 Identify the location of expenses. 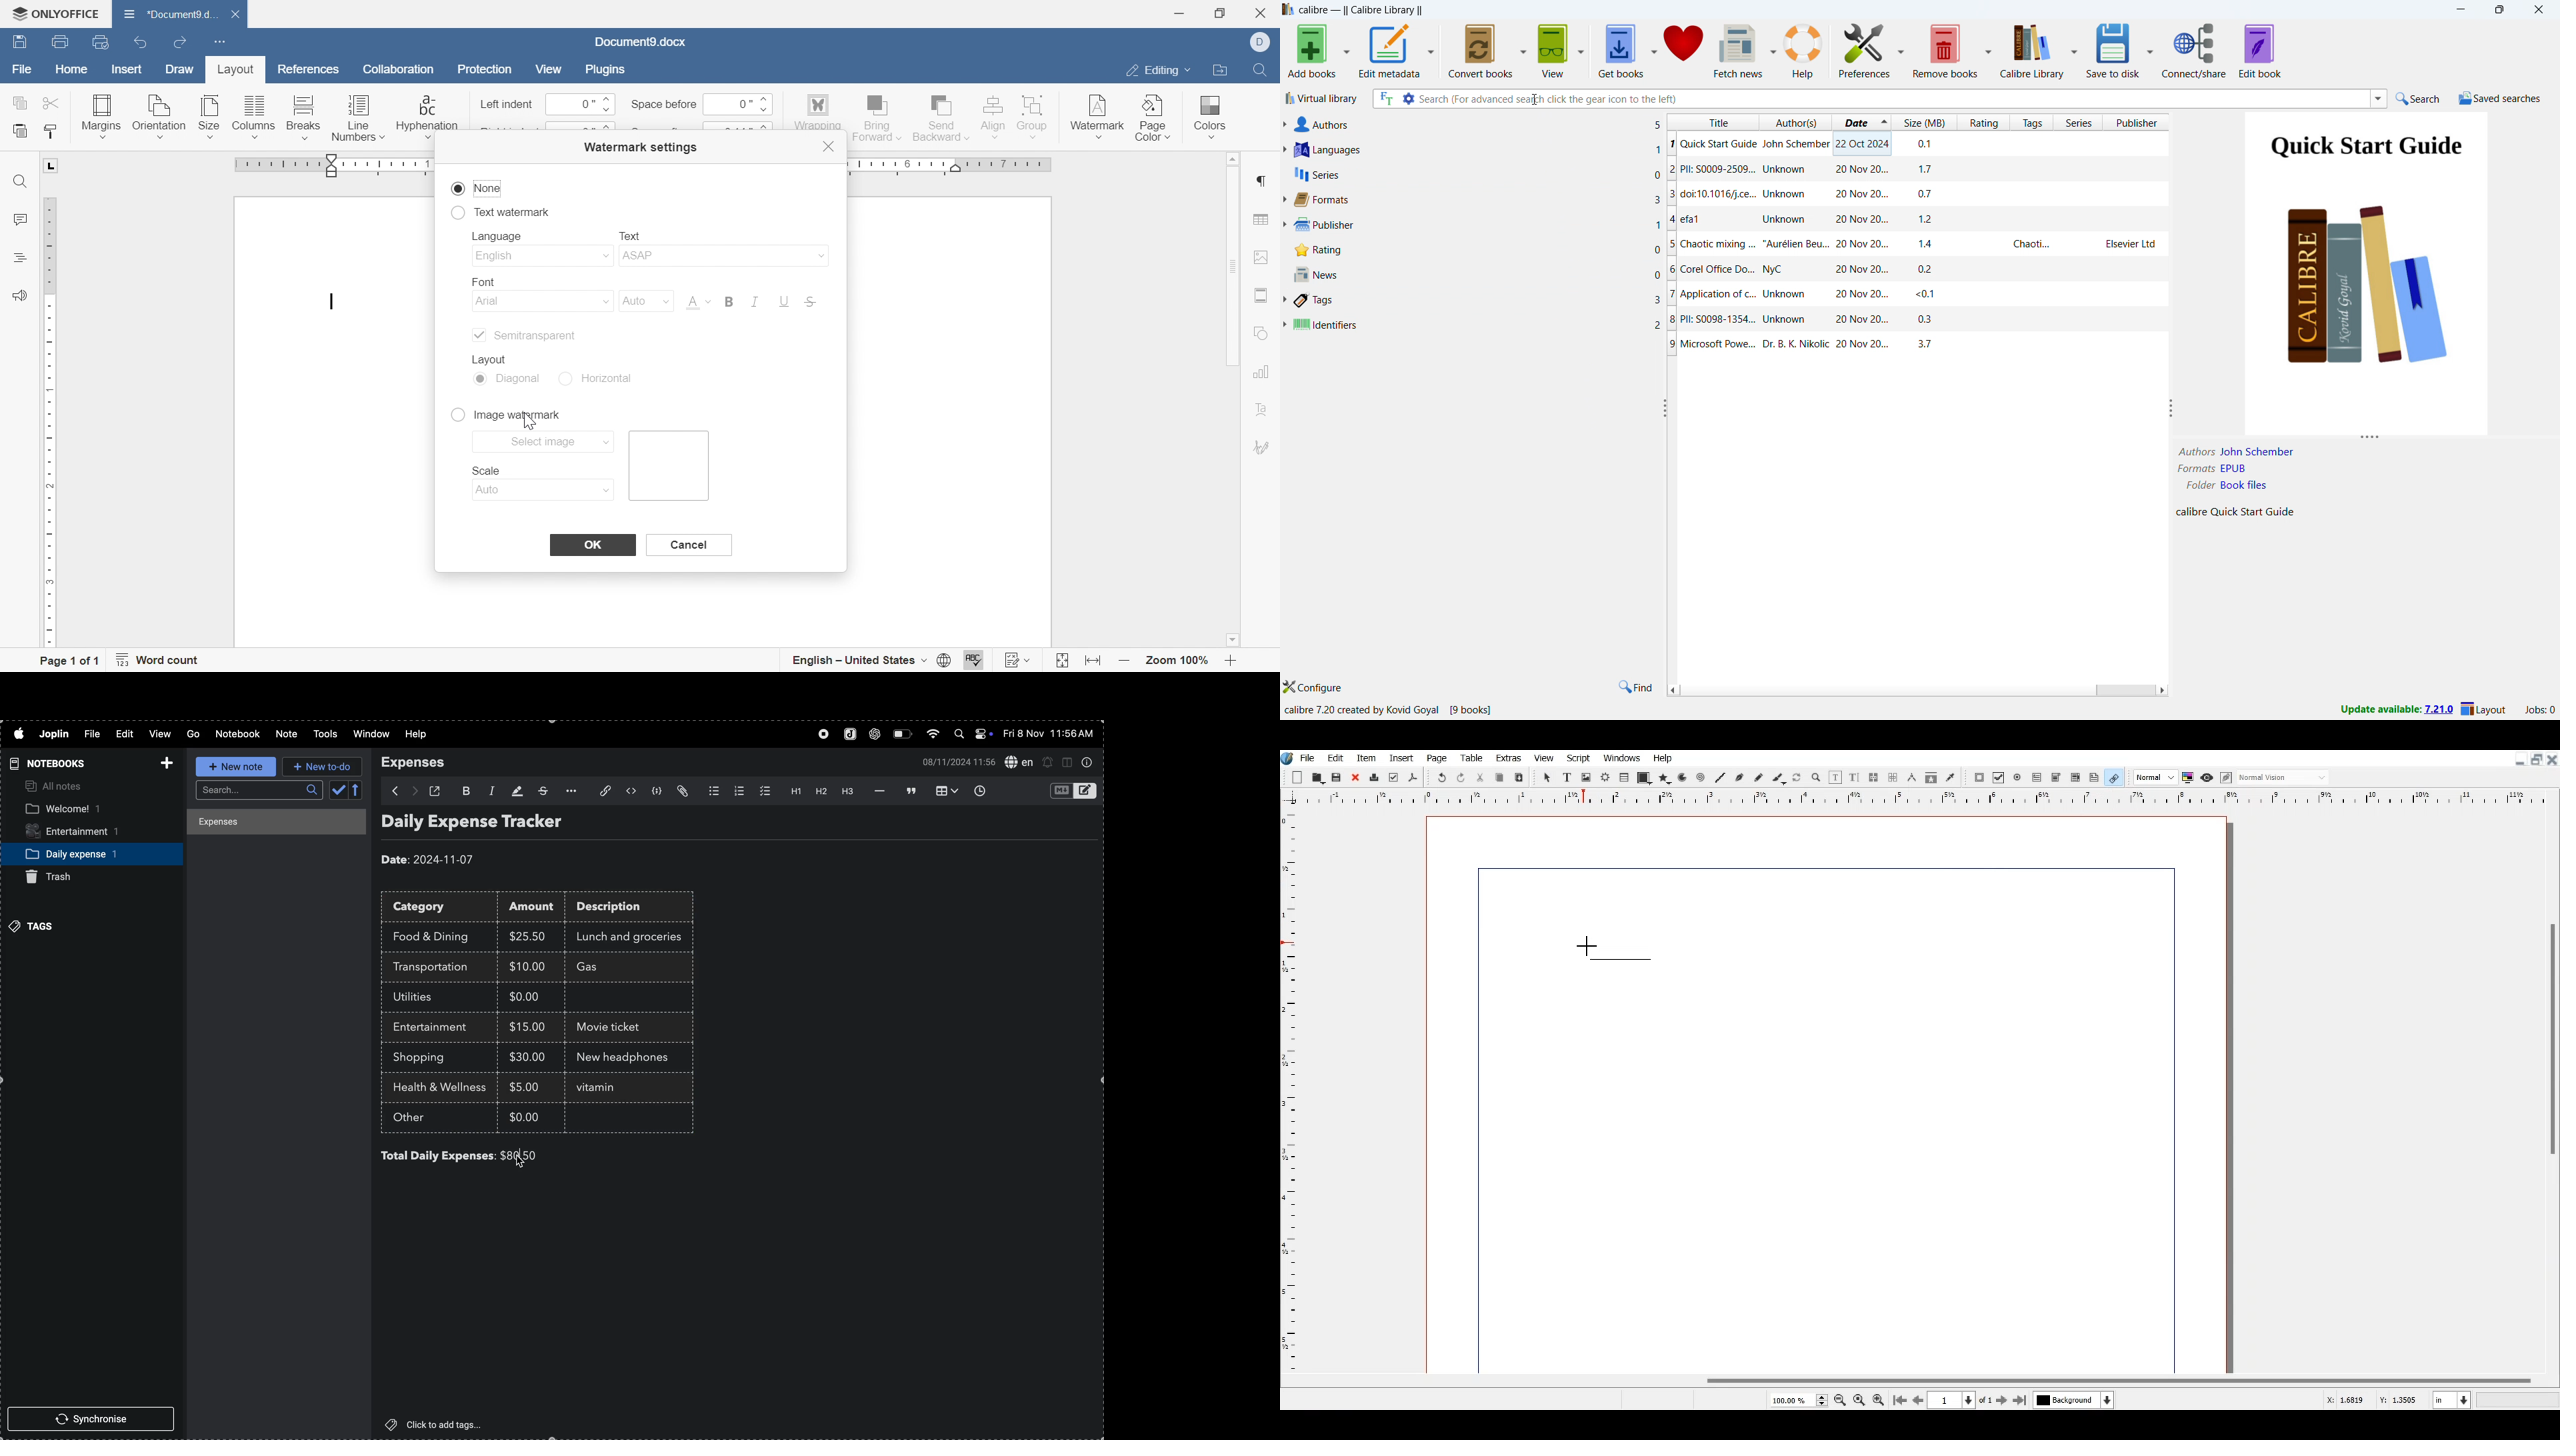
(419, 763).